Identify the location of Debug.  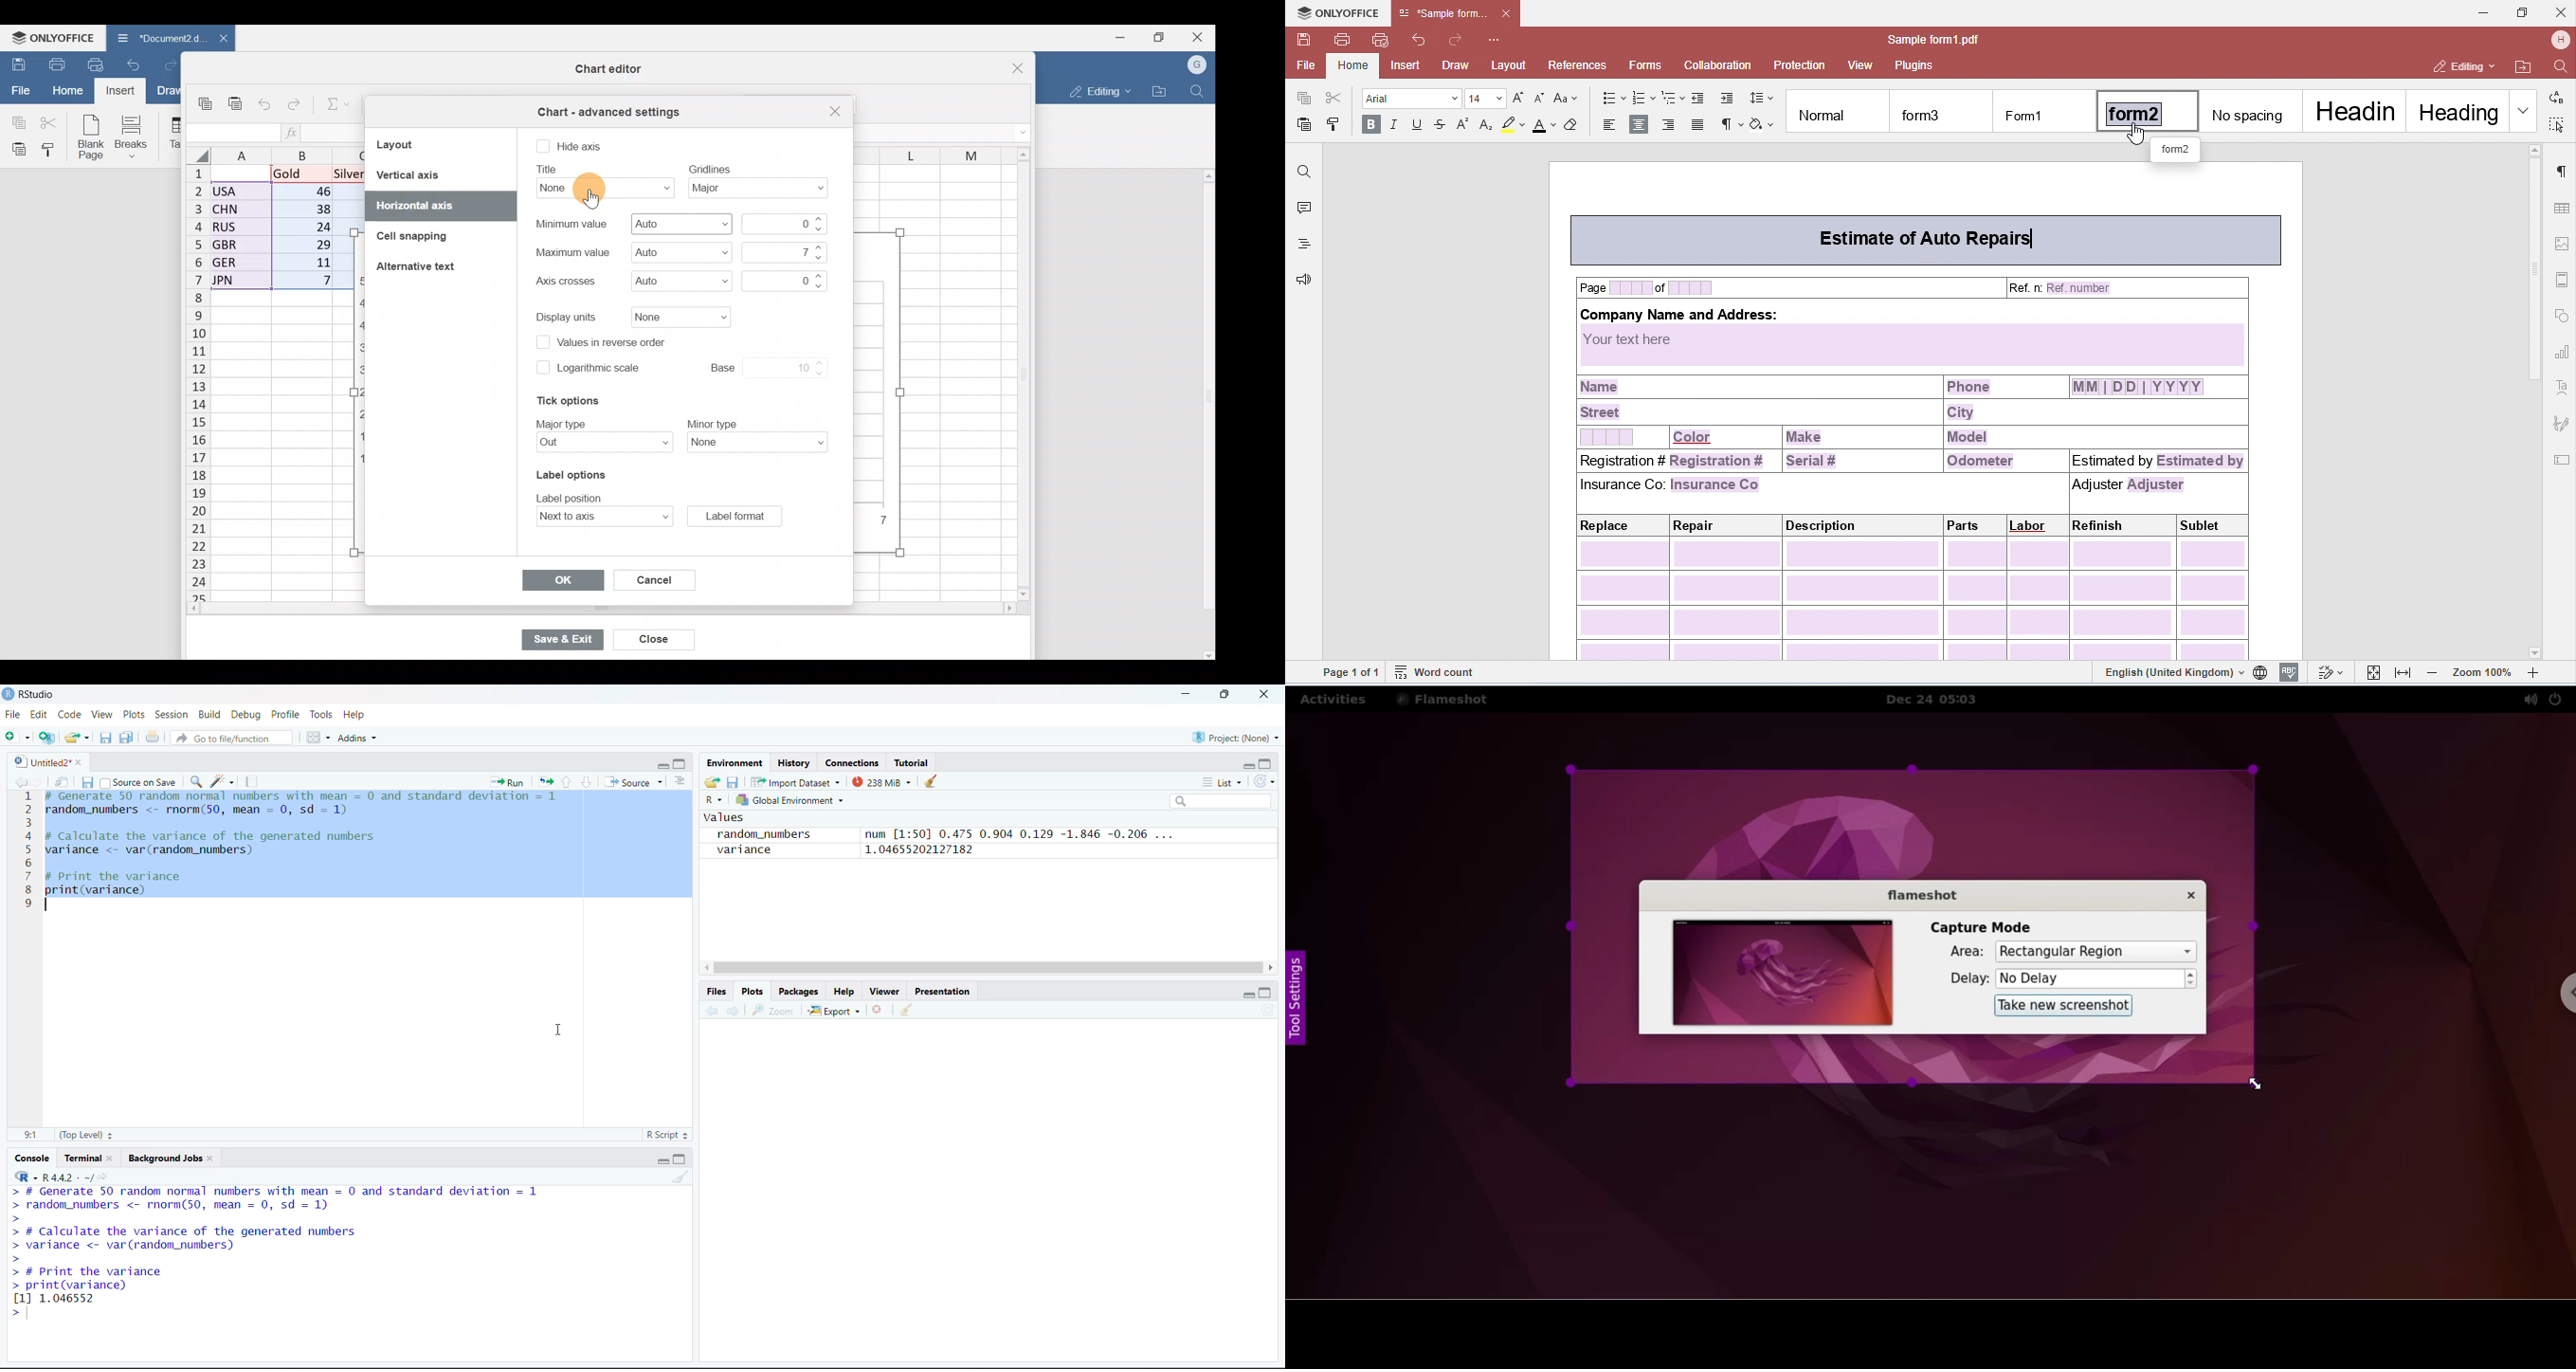
(248, 715).